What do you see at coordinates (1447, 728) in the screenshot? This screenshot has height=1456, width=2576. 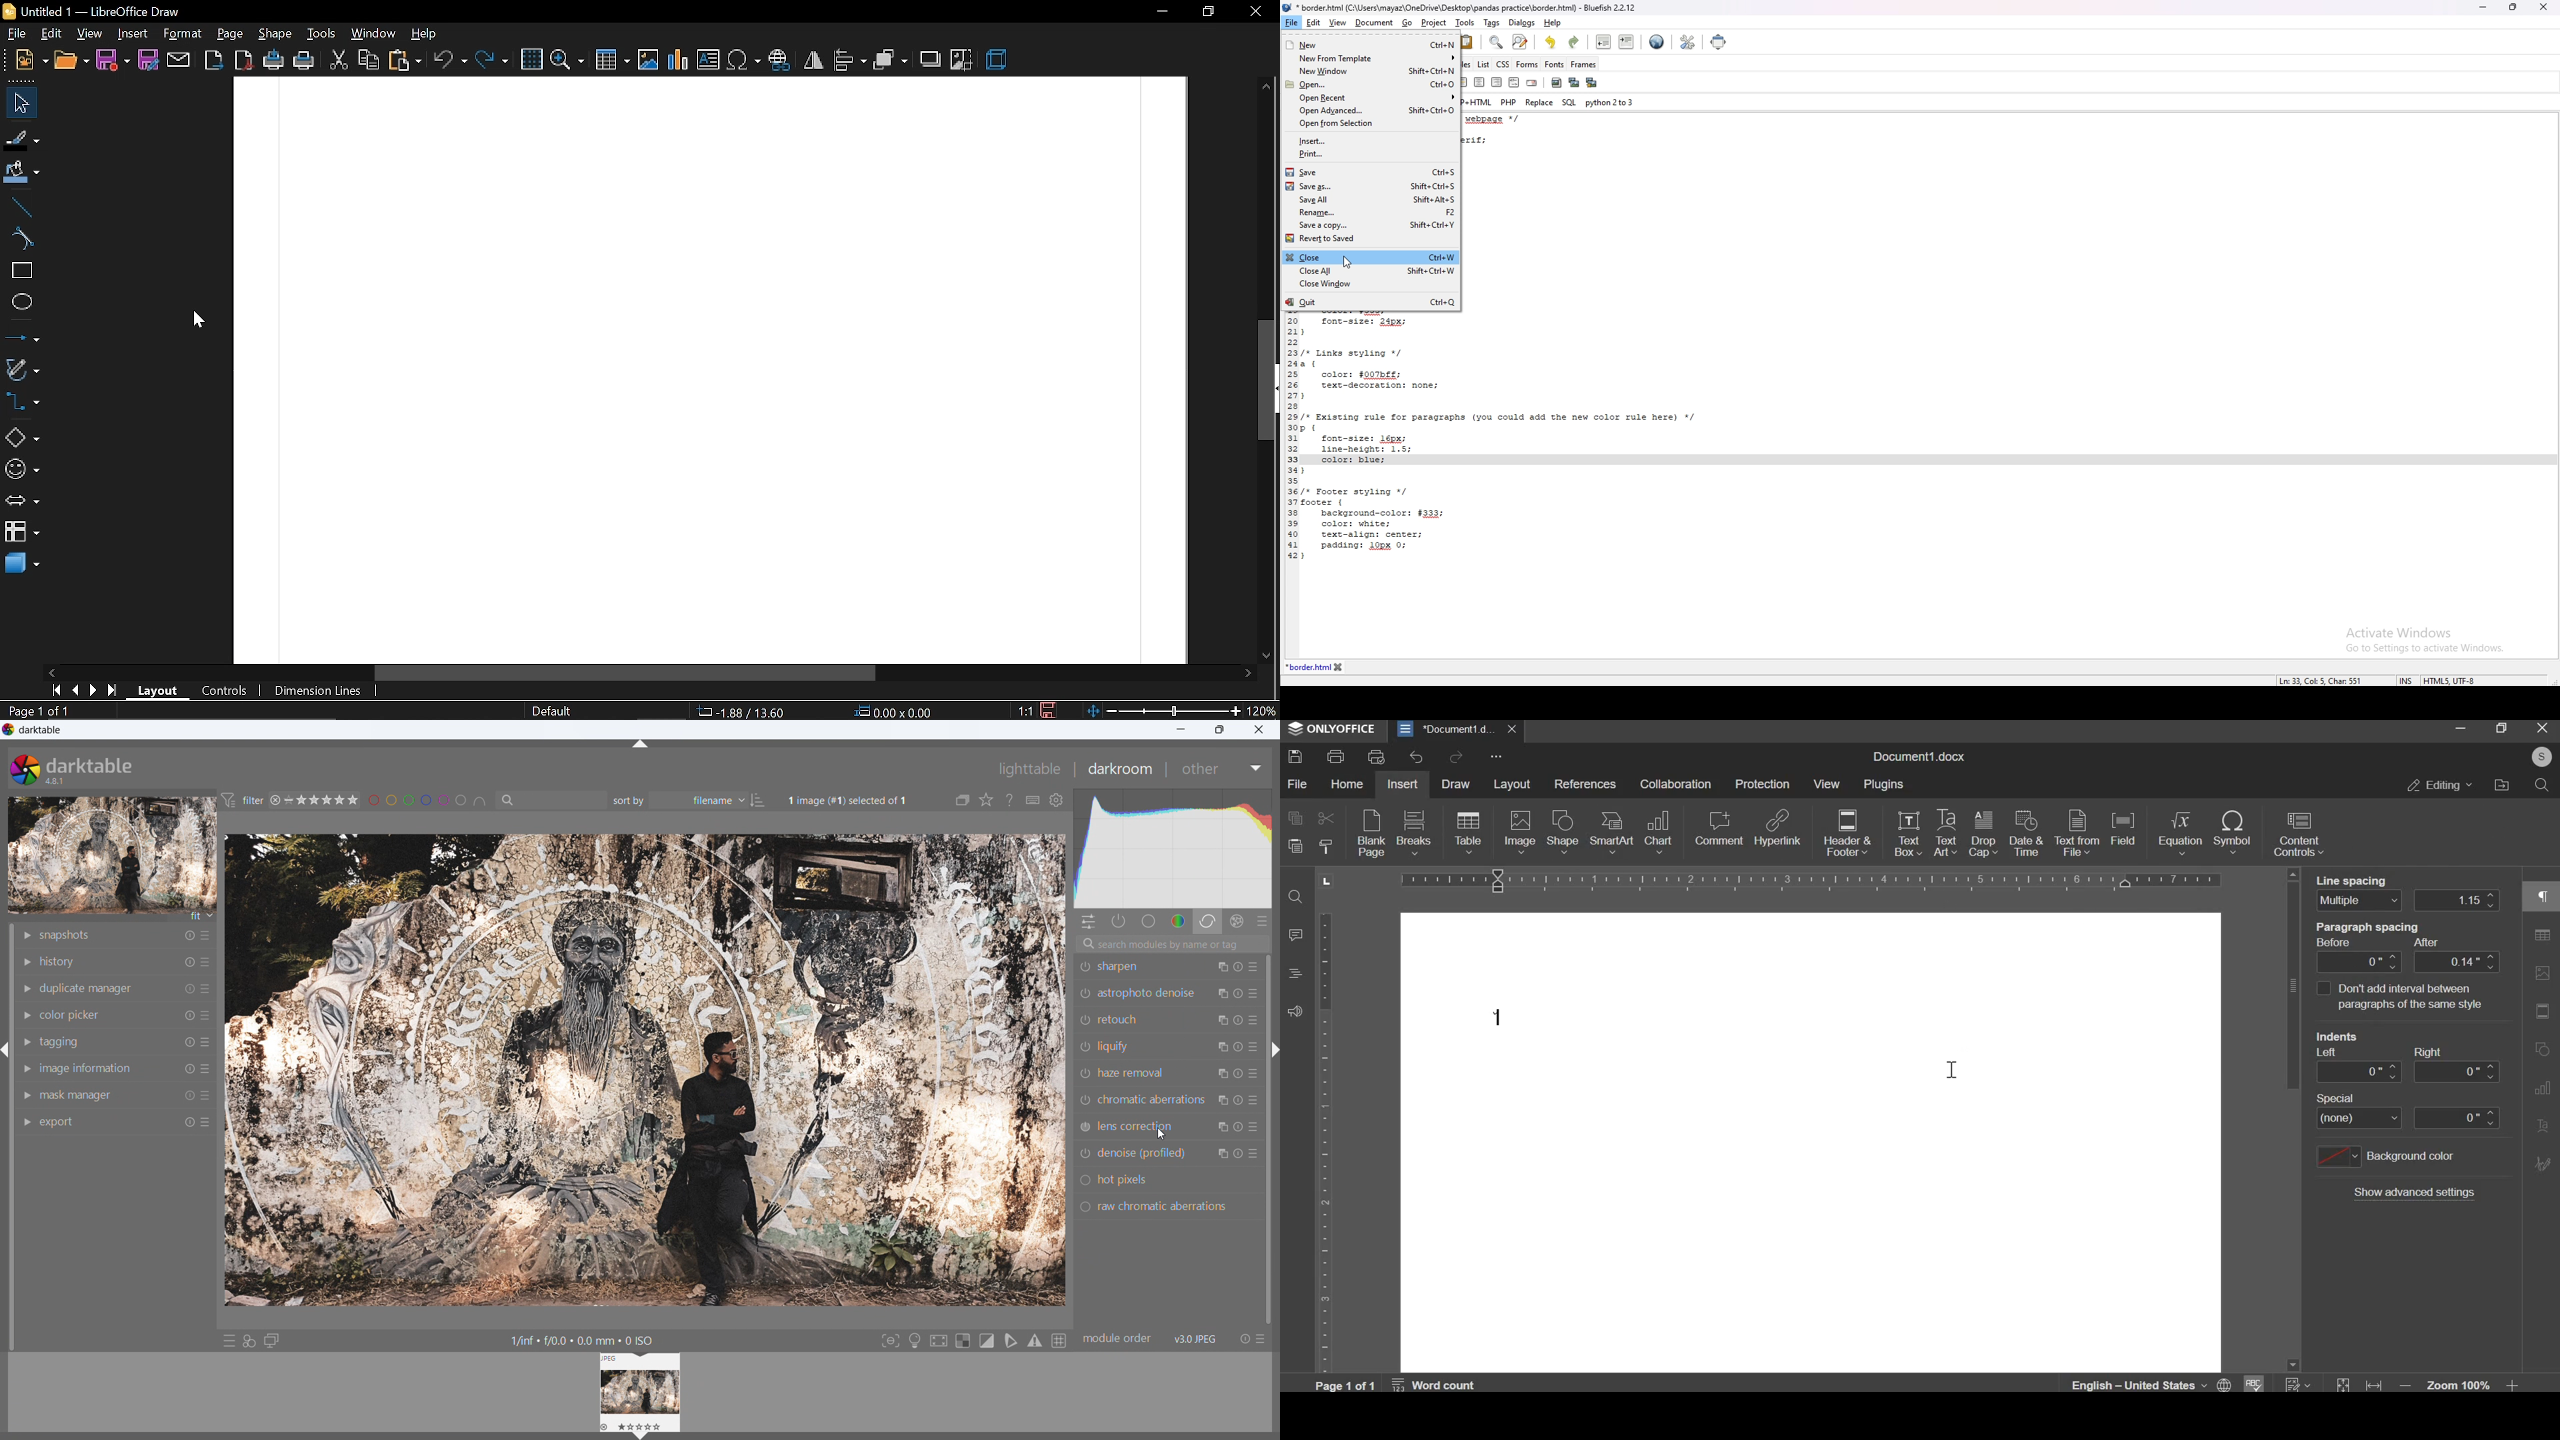 I see `document1.docx` at bounding box center [1447, 728].